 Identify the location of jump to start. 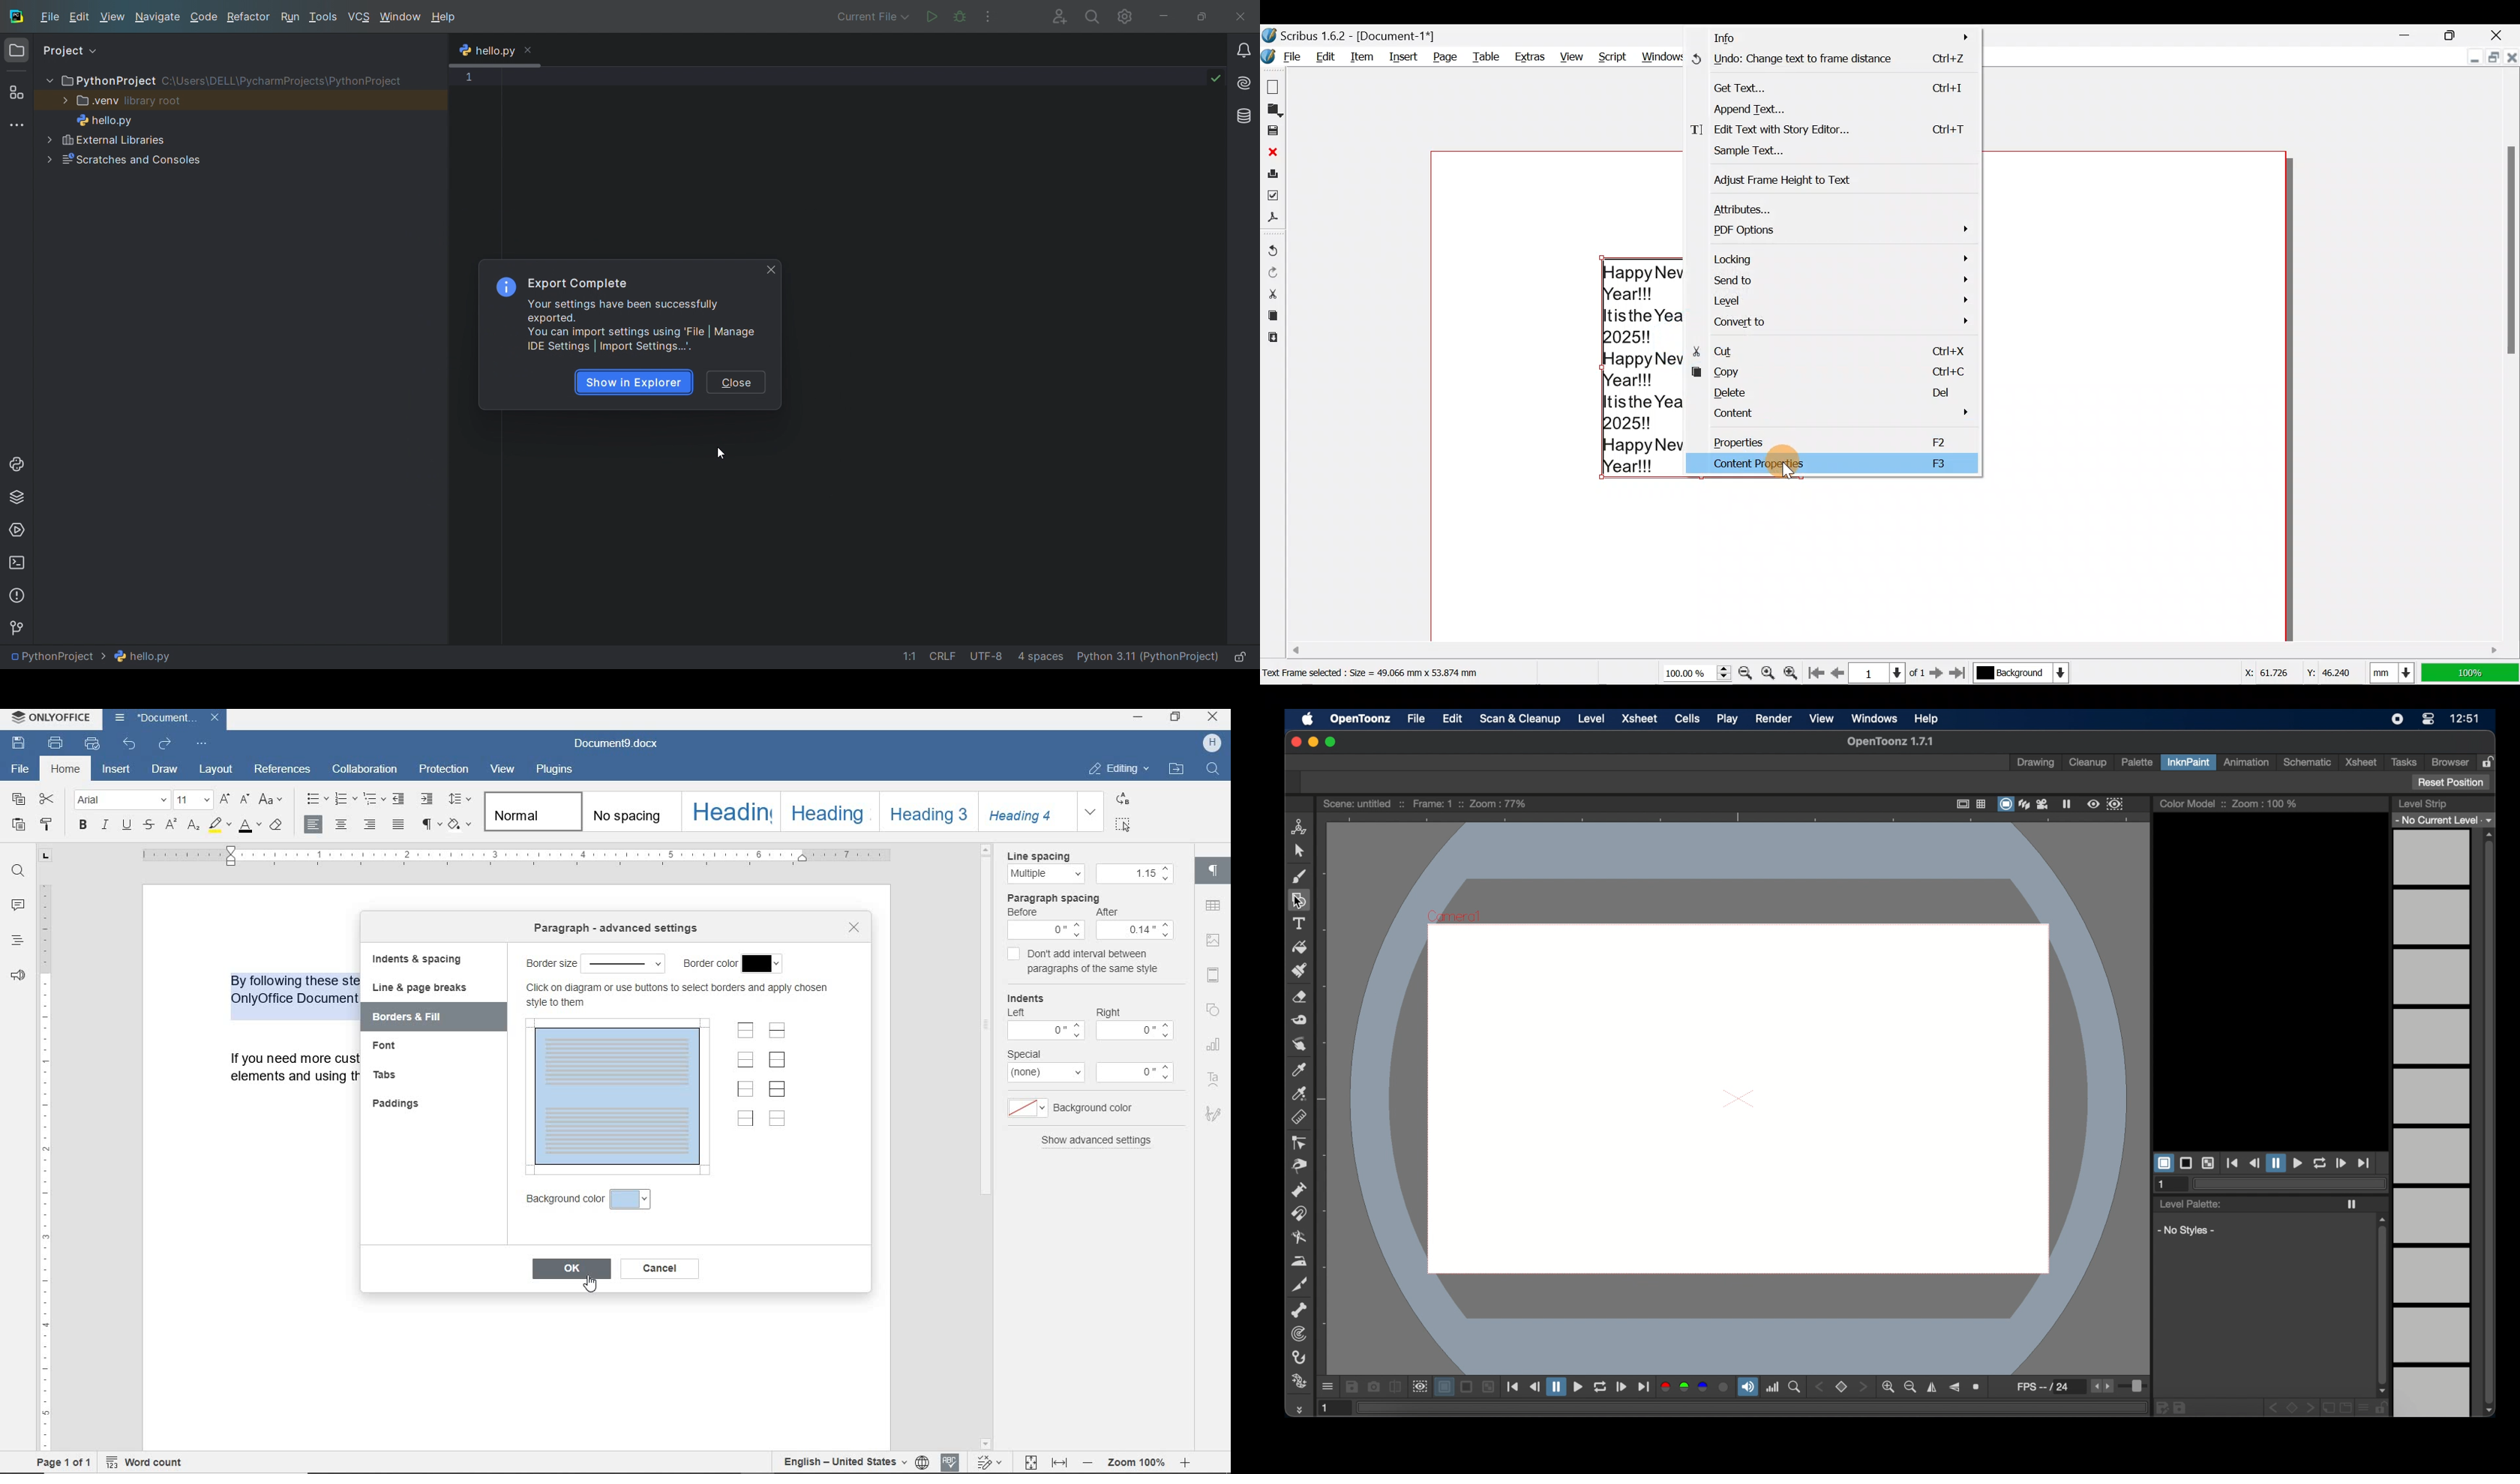
(1513, 1386).